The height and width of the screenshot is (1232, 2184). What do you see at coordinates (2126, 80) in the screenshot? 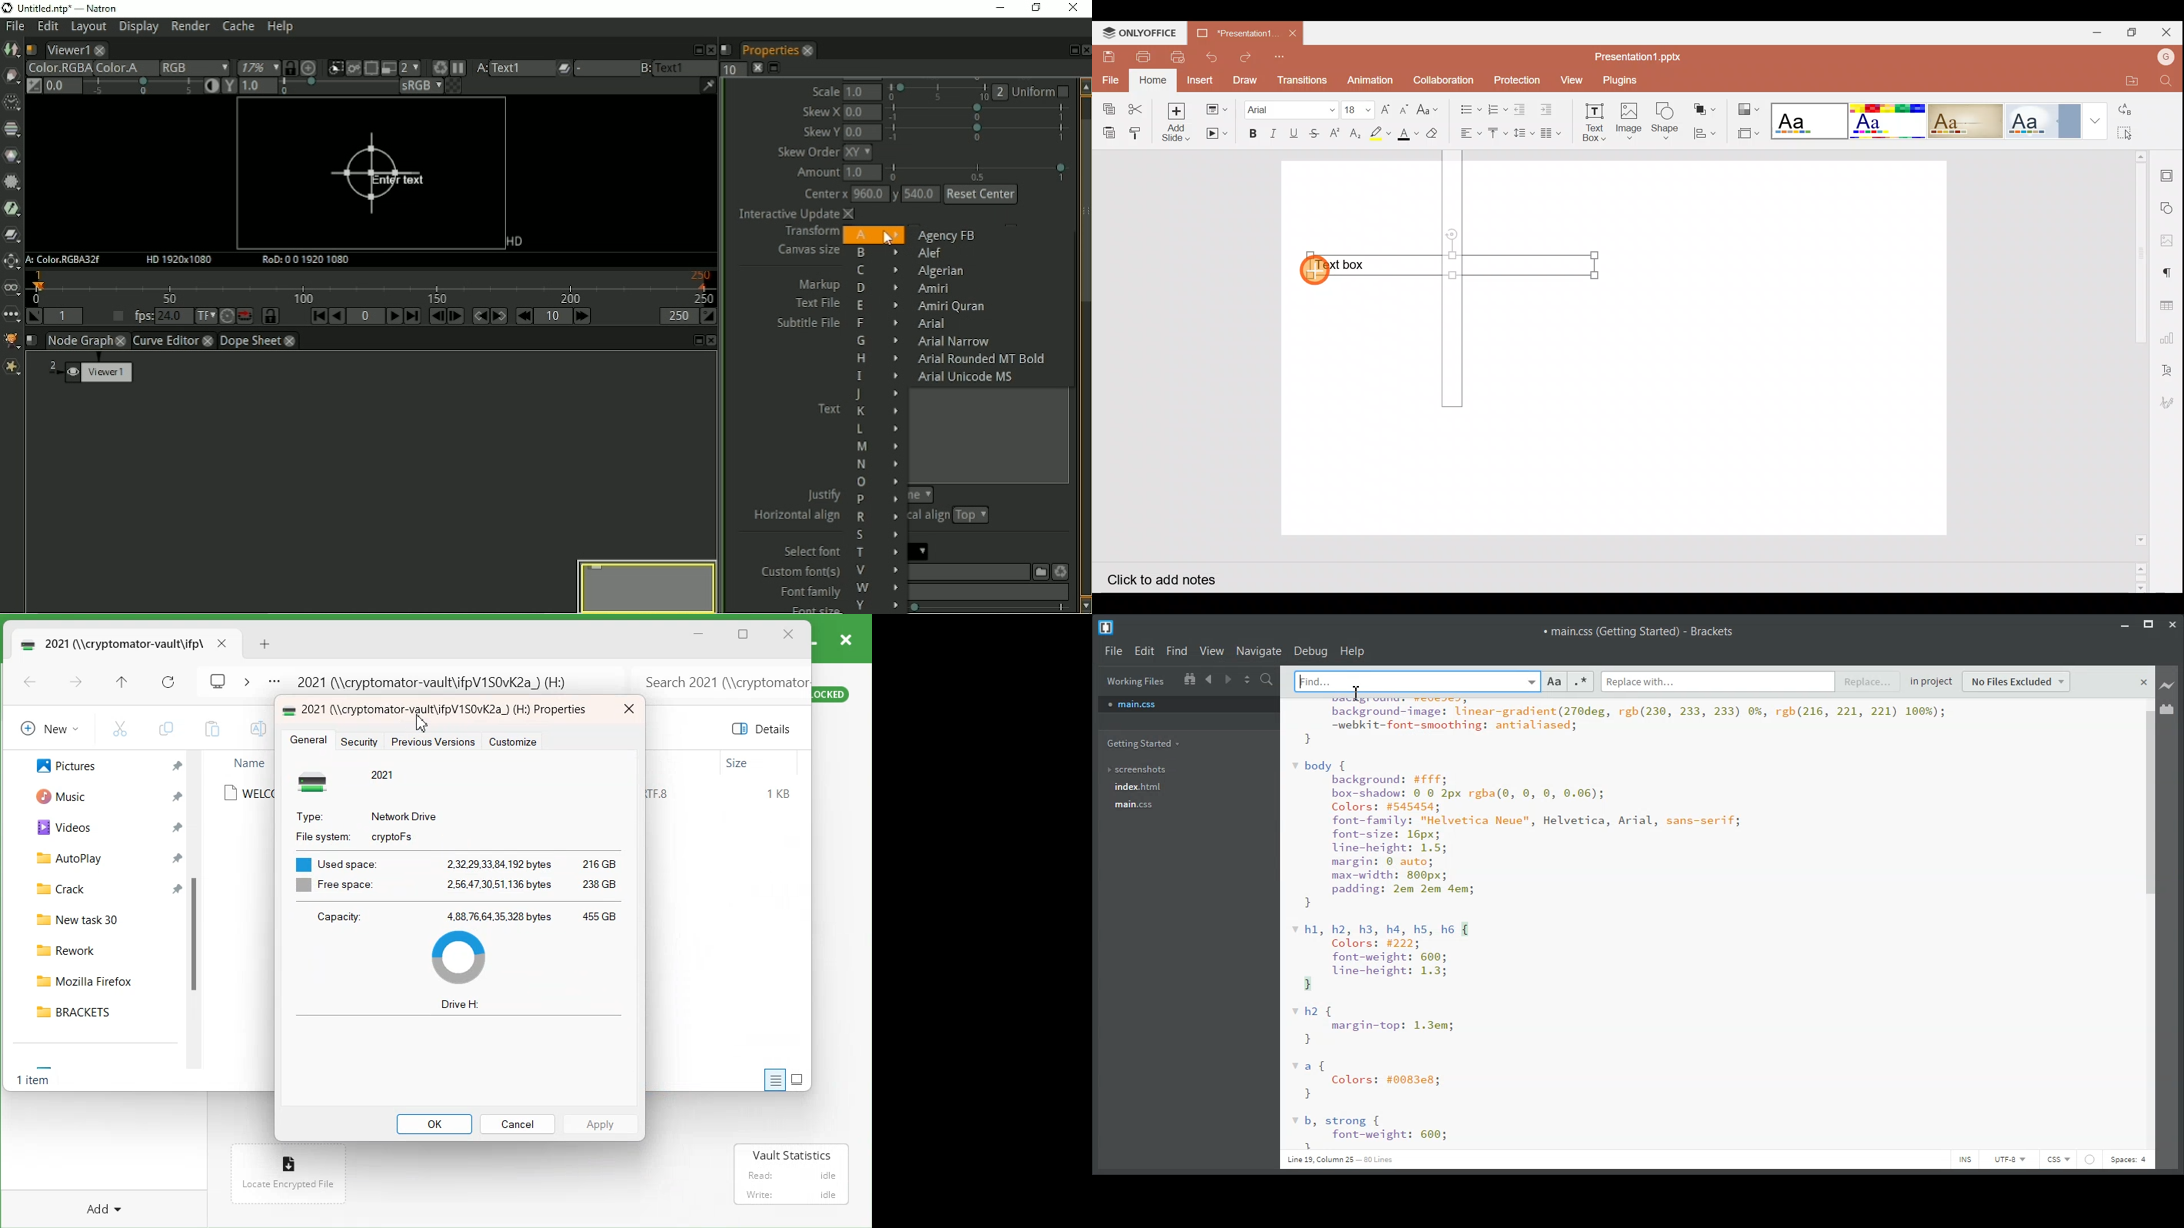
I see `Open file location` at bounding box center [2126, 80].